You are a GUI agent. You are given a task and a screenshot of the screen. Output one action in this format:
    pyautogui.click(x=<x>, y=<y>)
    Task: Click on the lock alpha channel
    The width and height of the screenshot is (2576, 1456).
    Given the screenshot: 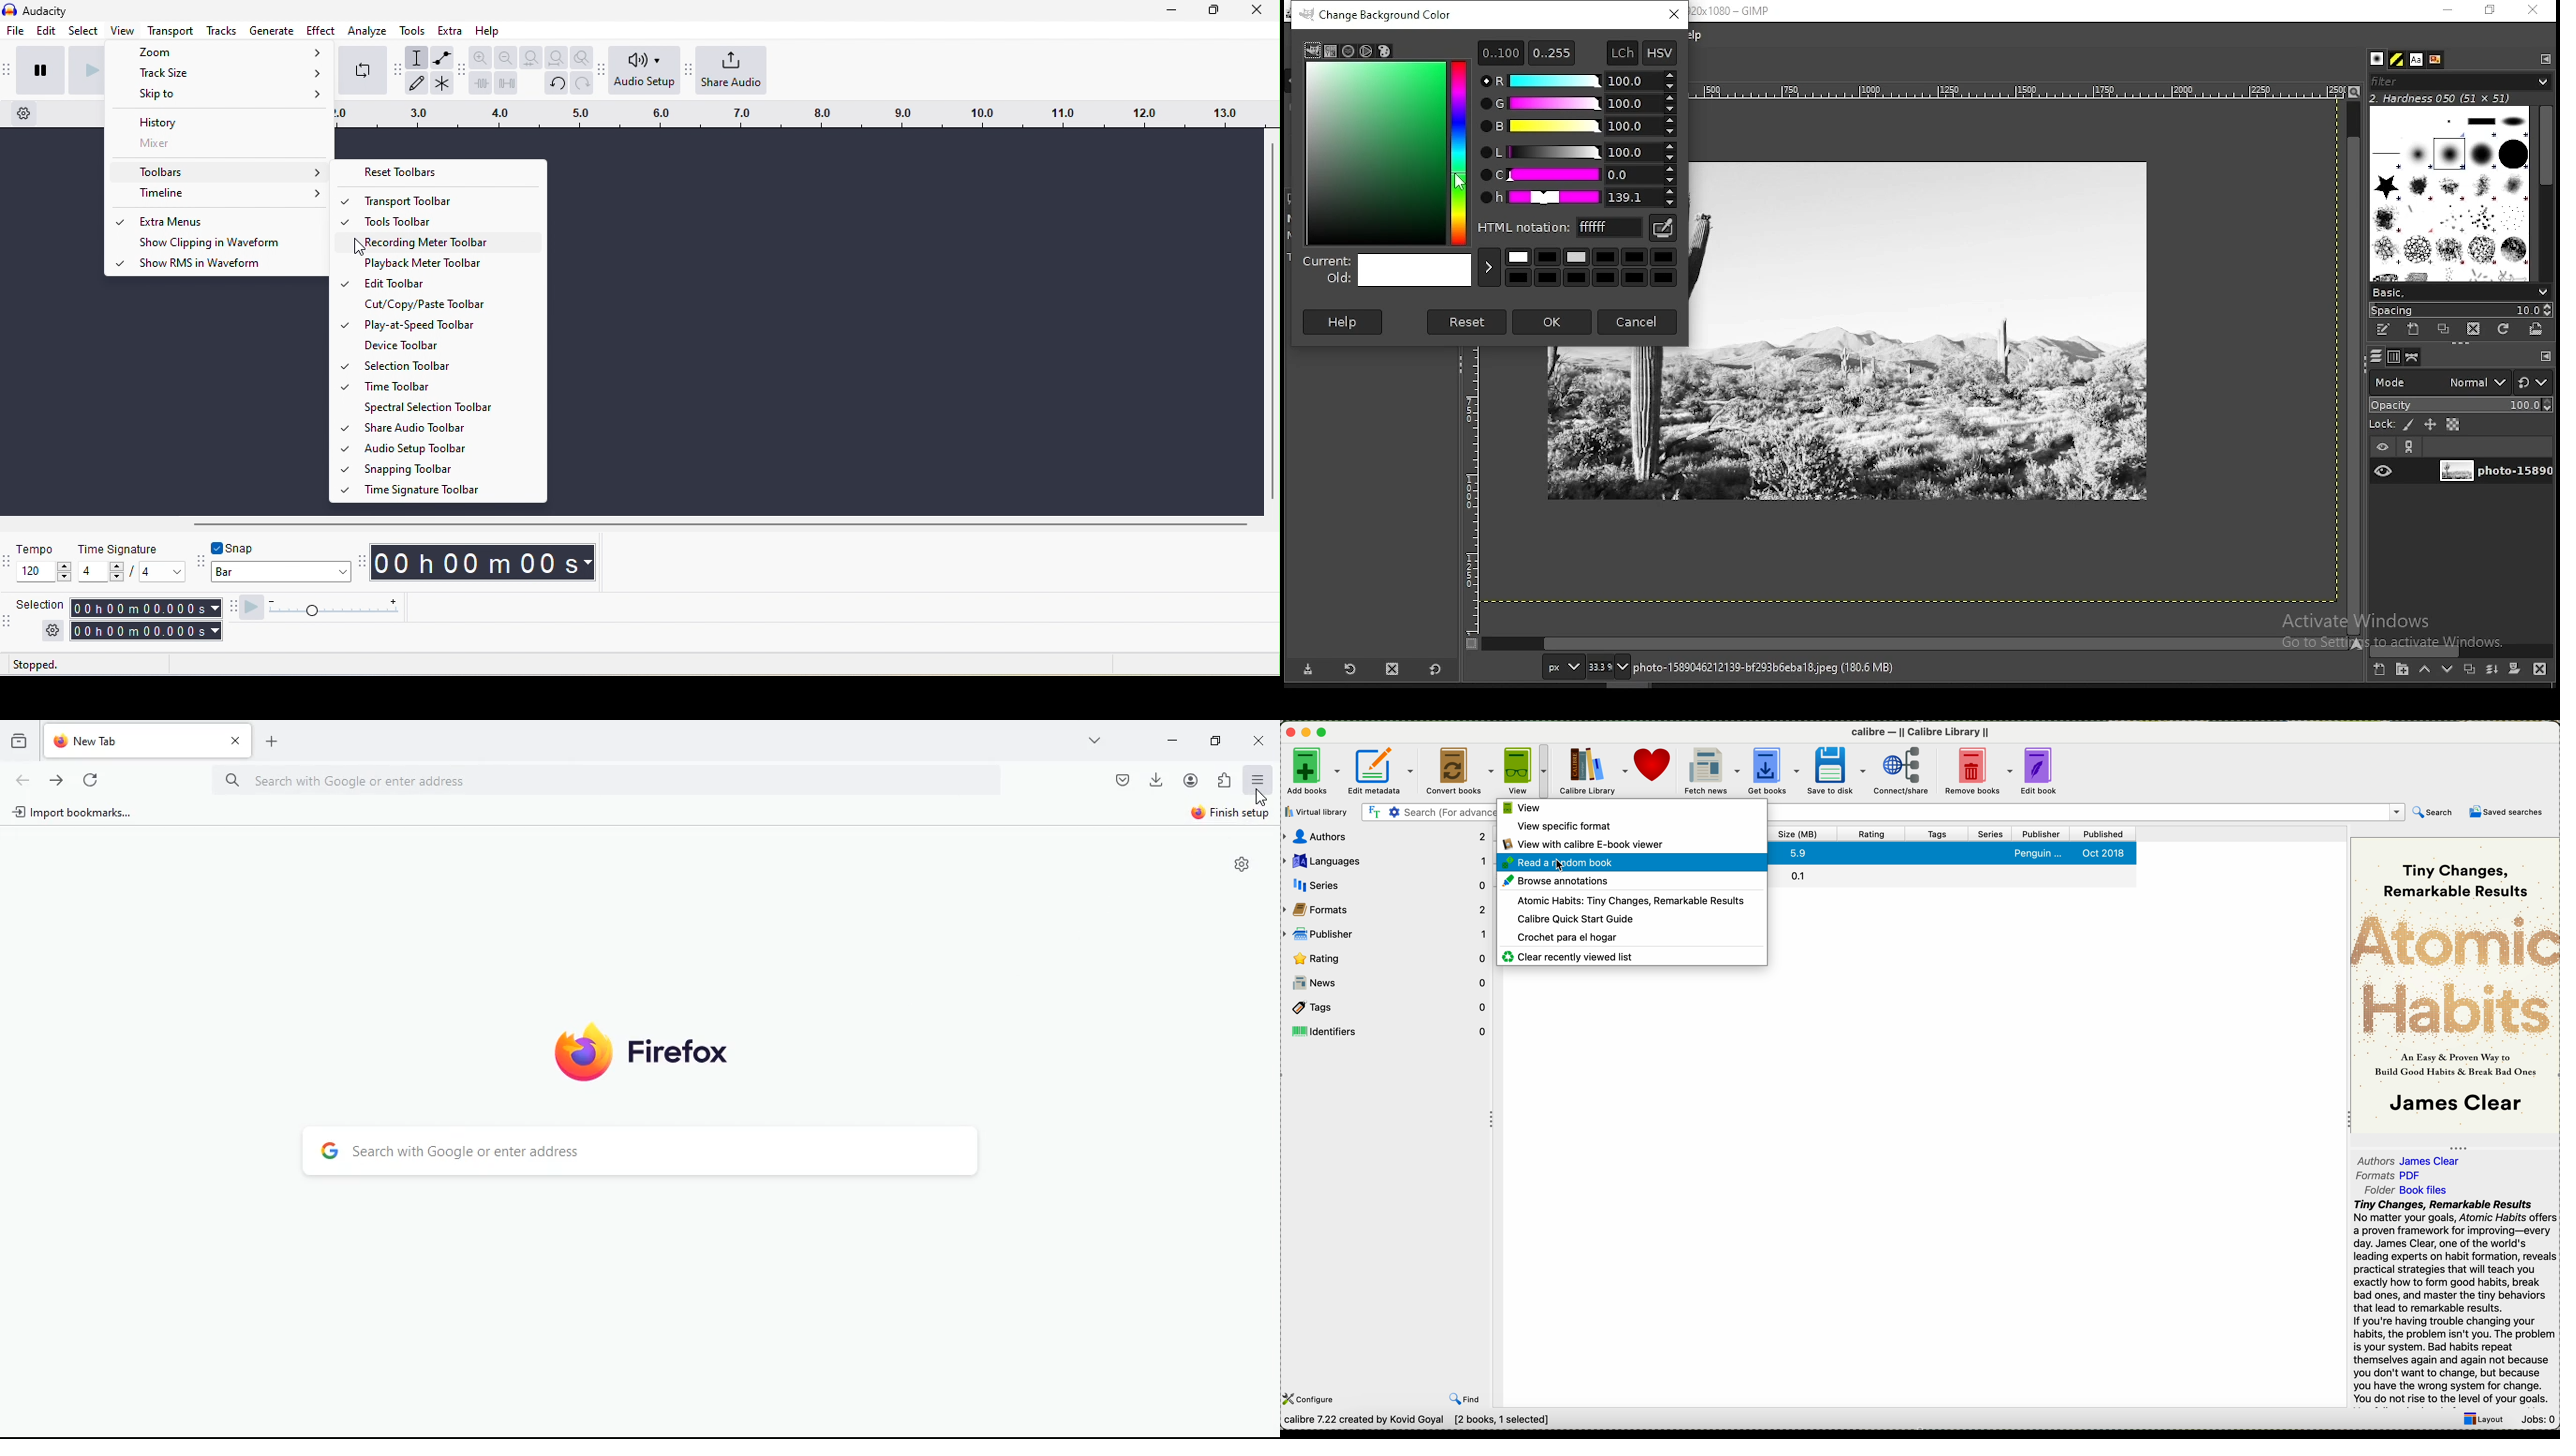 What is the action you would take?
    pyautogui.click(x=2454, y=424)
    